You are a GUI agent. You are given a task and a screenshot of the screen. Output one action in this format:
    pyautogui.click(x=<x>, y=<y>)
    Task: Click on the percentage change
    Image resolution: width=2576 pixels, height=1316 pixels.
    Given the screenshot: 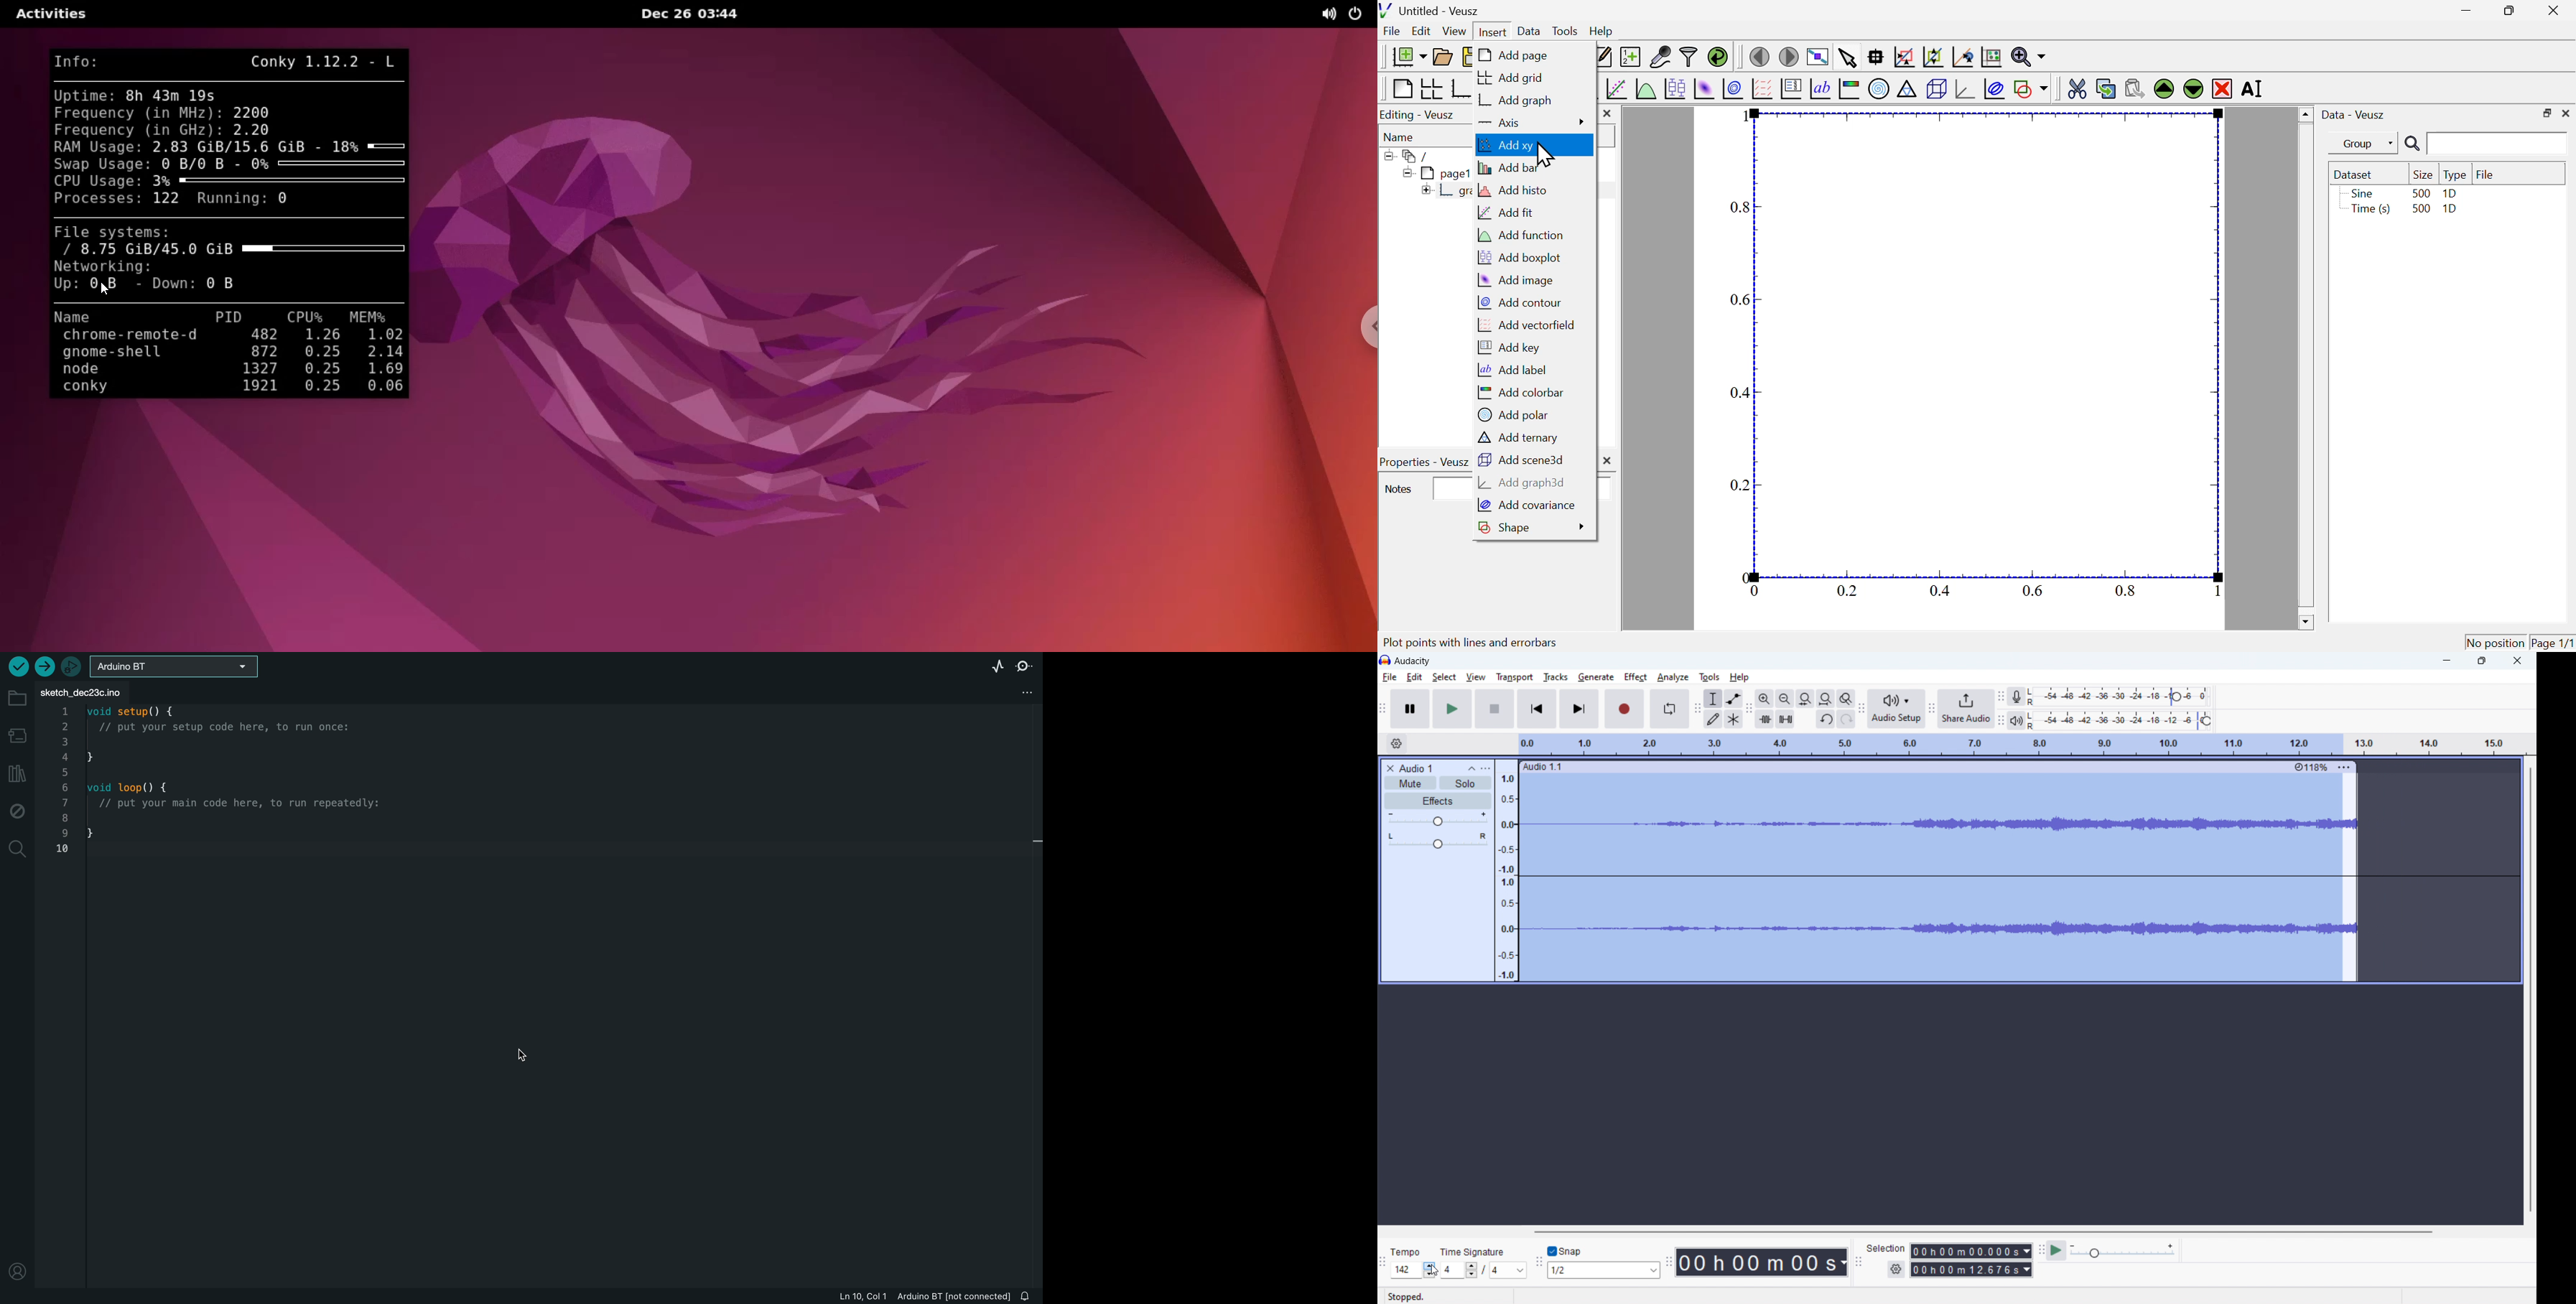 What is the action you would take?
    pyautogui.click(x=2311, y=767)
    